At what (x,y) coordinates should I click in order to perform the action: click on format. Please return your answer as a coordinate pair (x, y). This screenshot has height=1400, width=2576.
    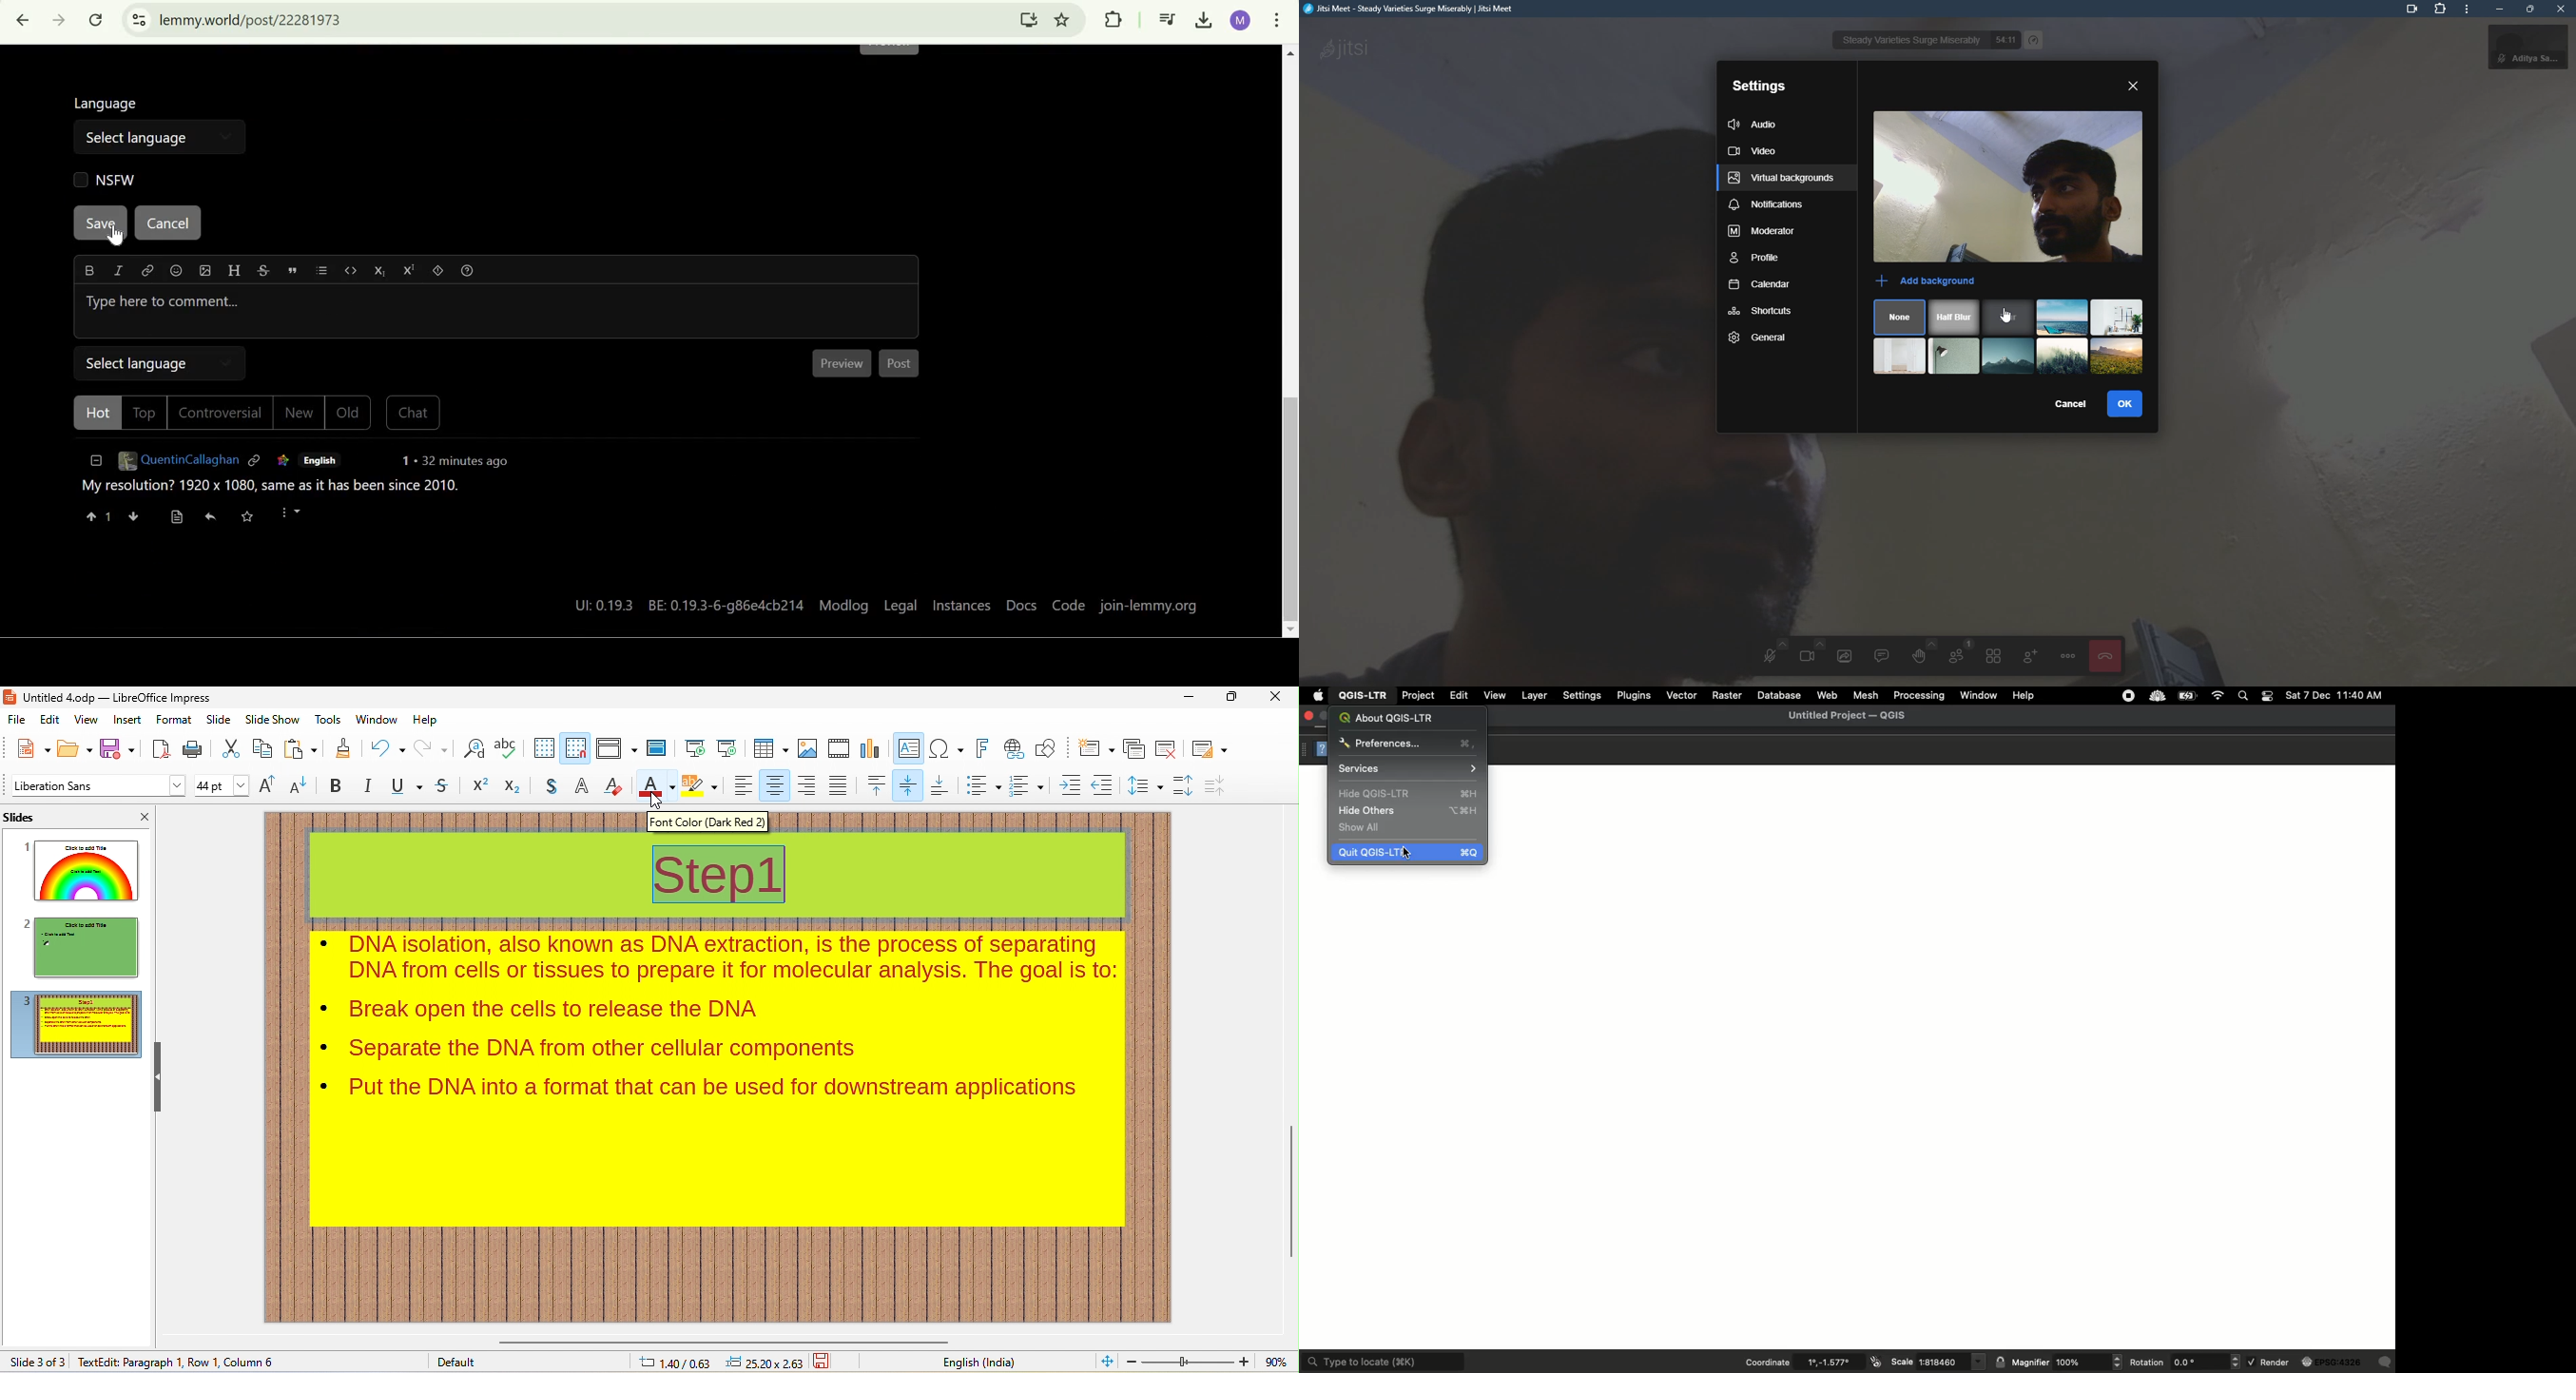
    Looking at the image, I should click on (171, 720).